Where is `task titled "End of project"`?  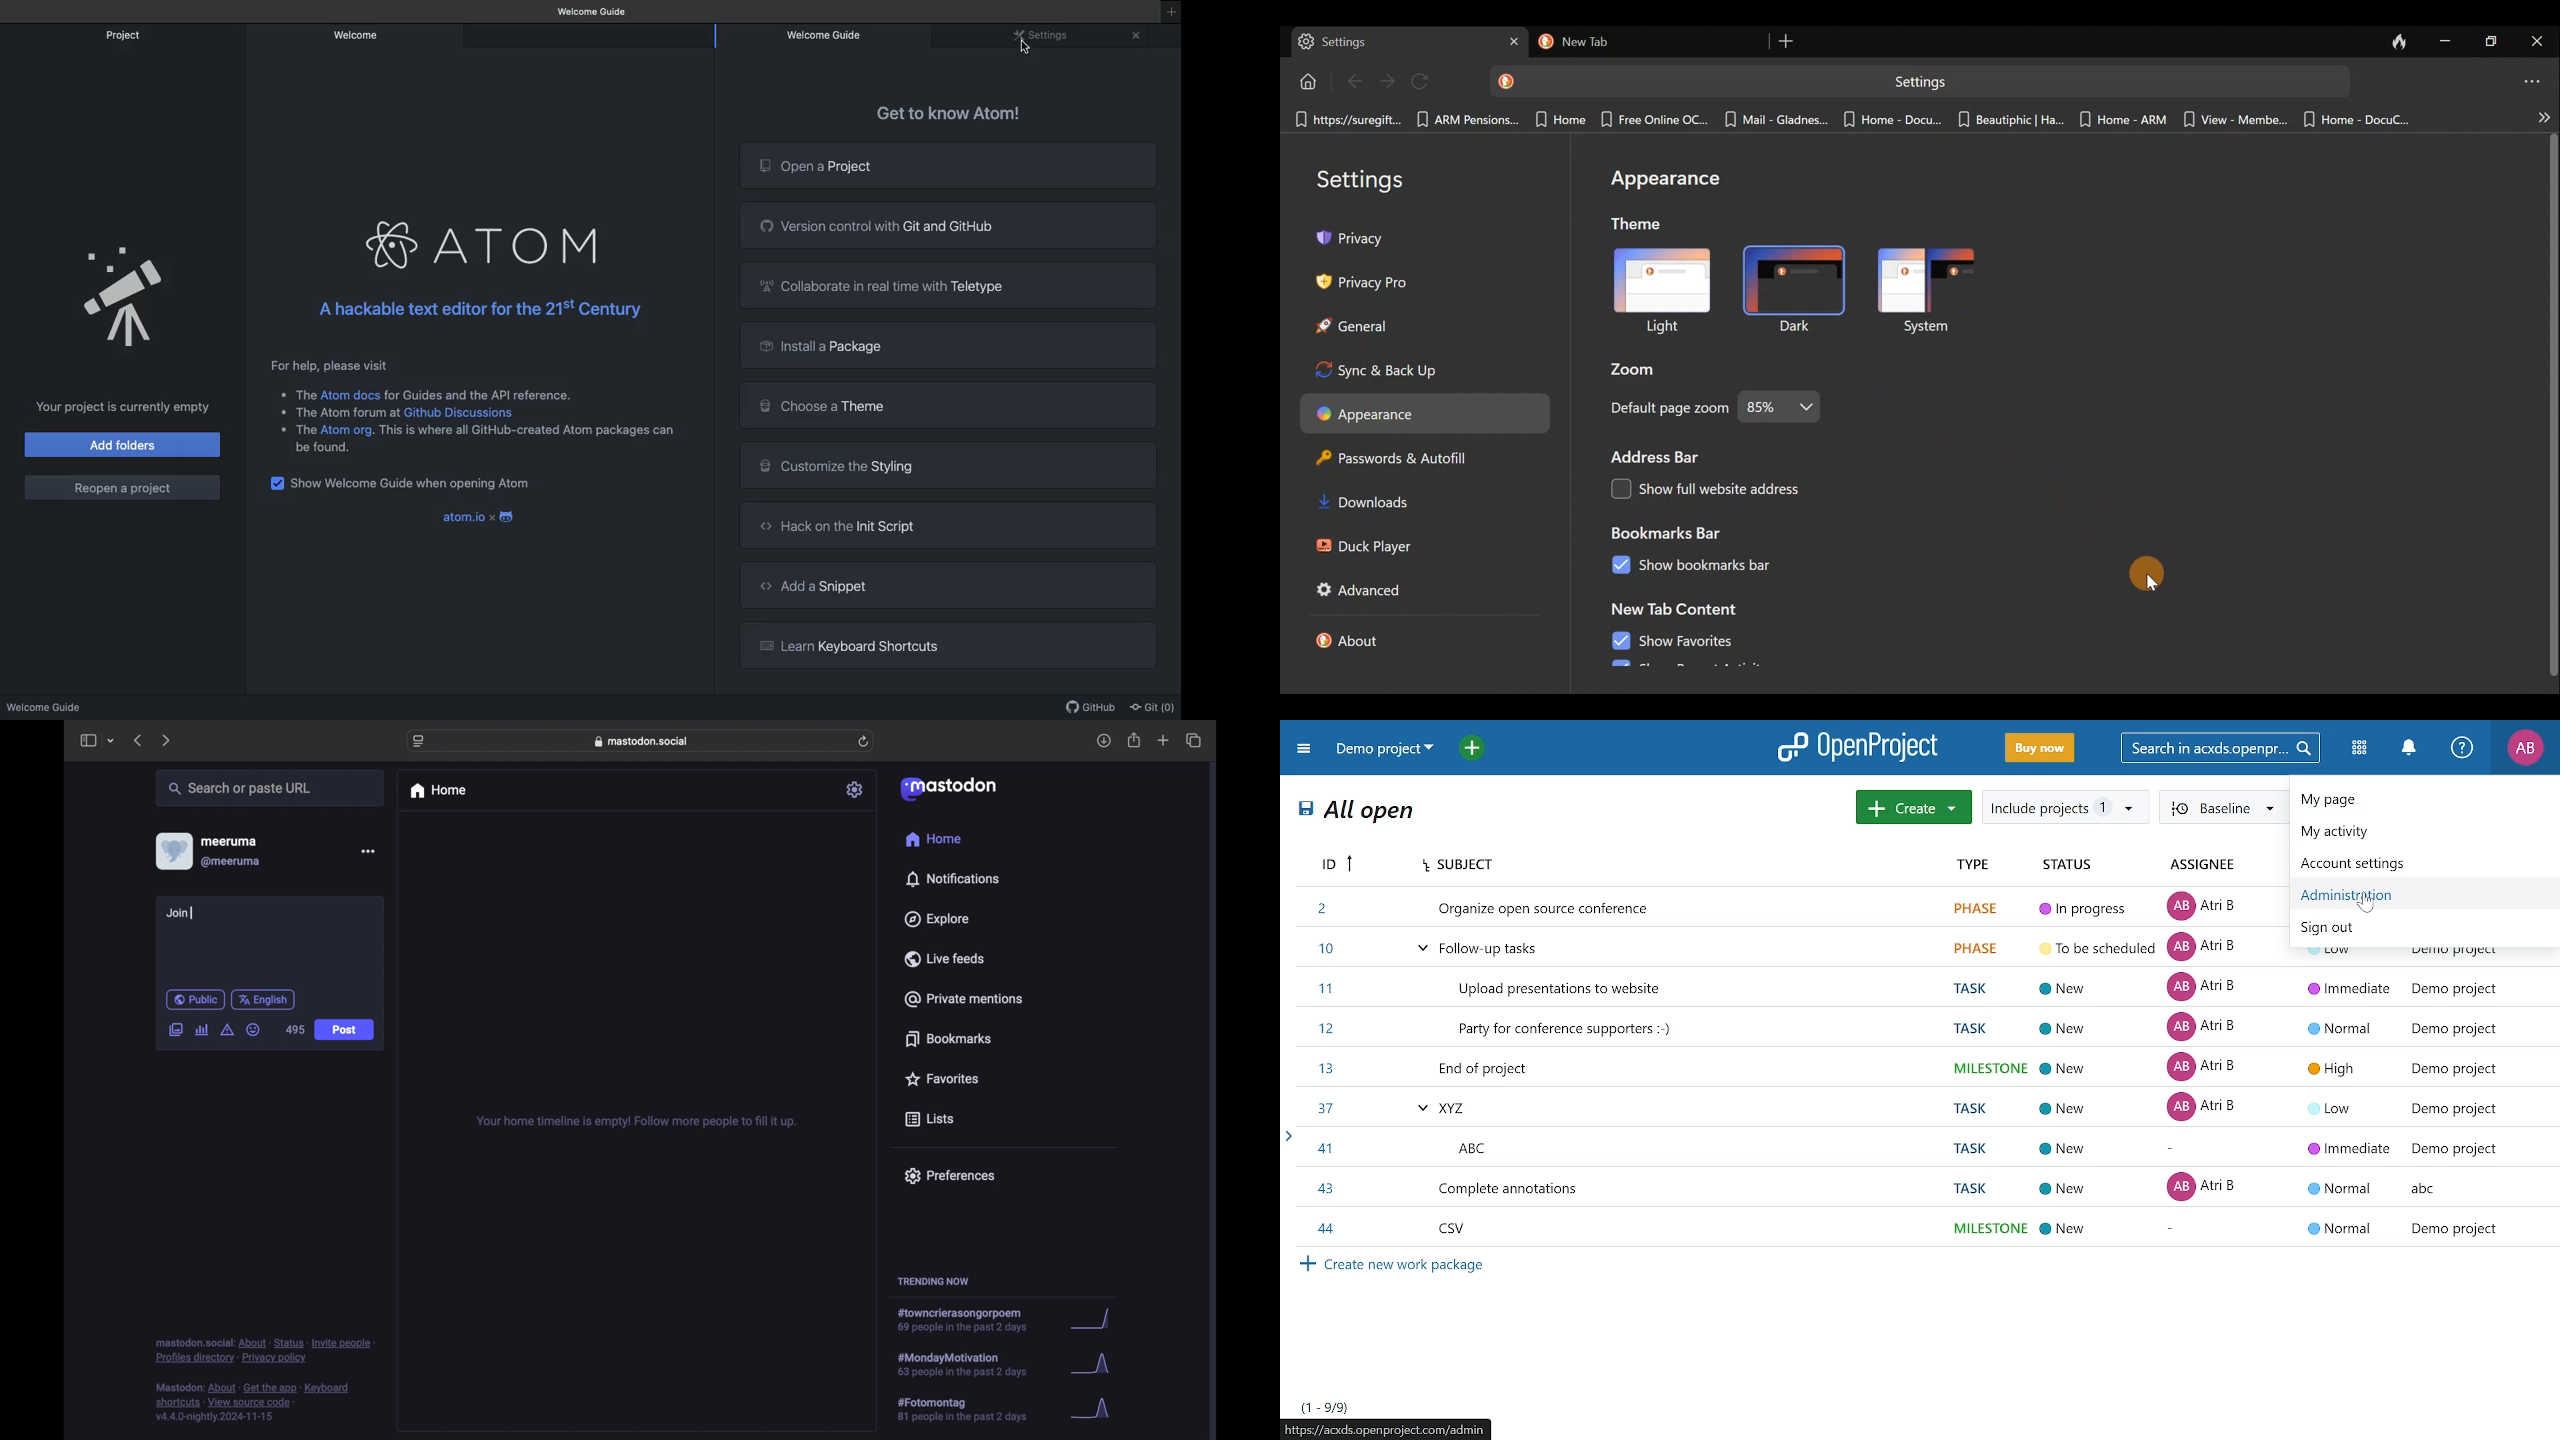 task titled "End of project" is located at coordinates (1922, 1068).